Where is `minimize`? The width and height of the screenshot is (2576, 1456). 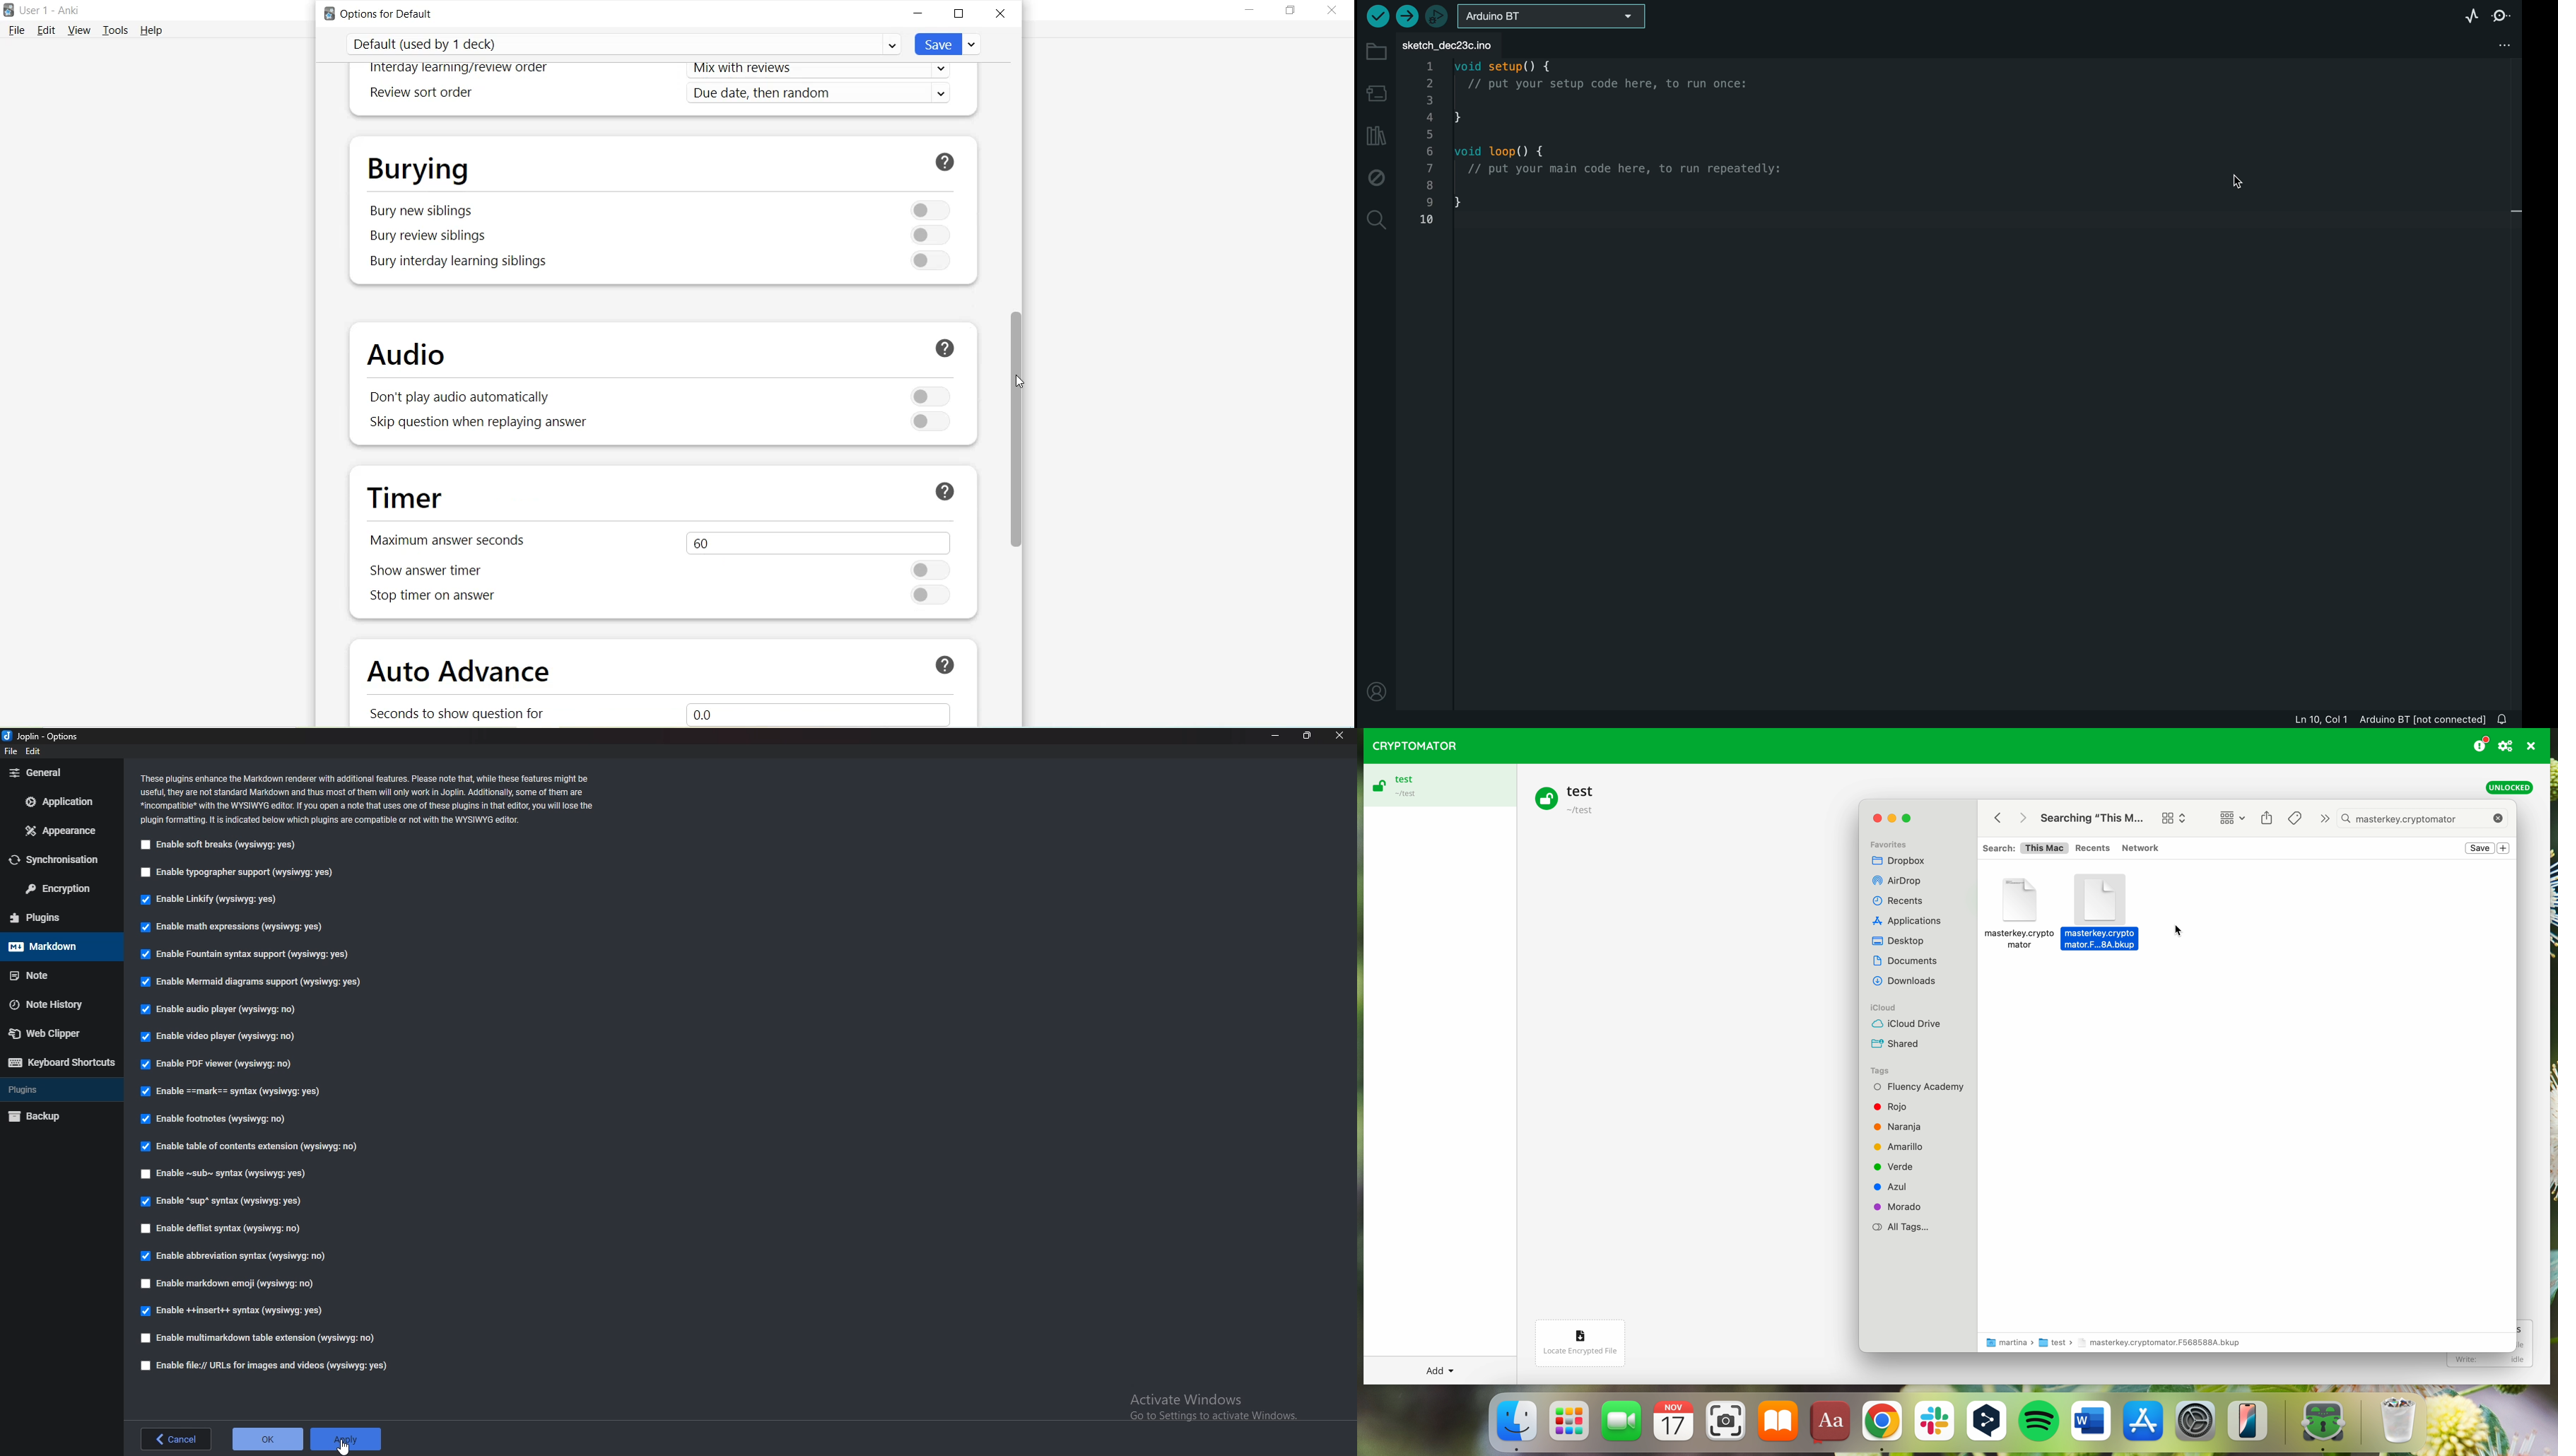
minimize is located at coordinates (1277, 735).